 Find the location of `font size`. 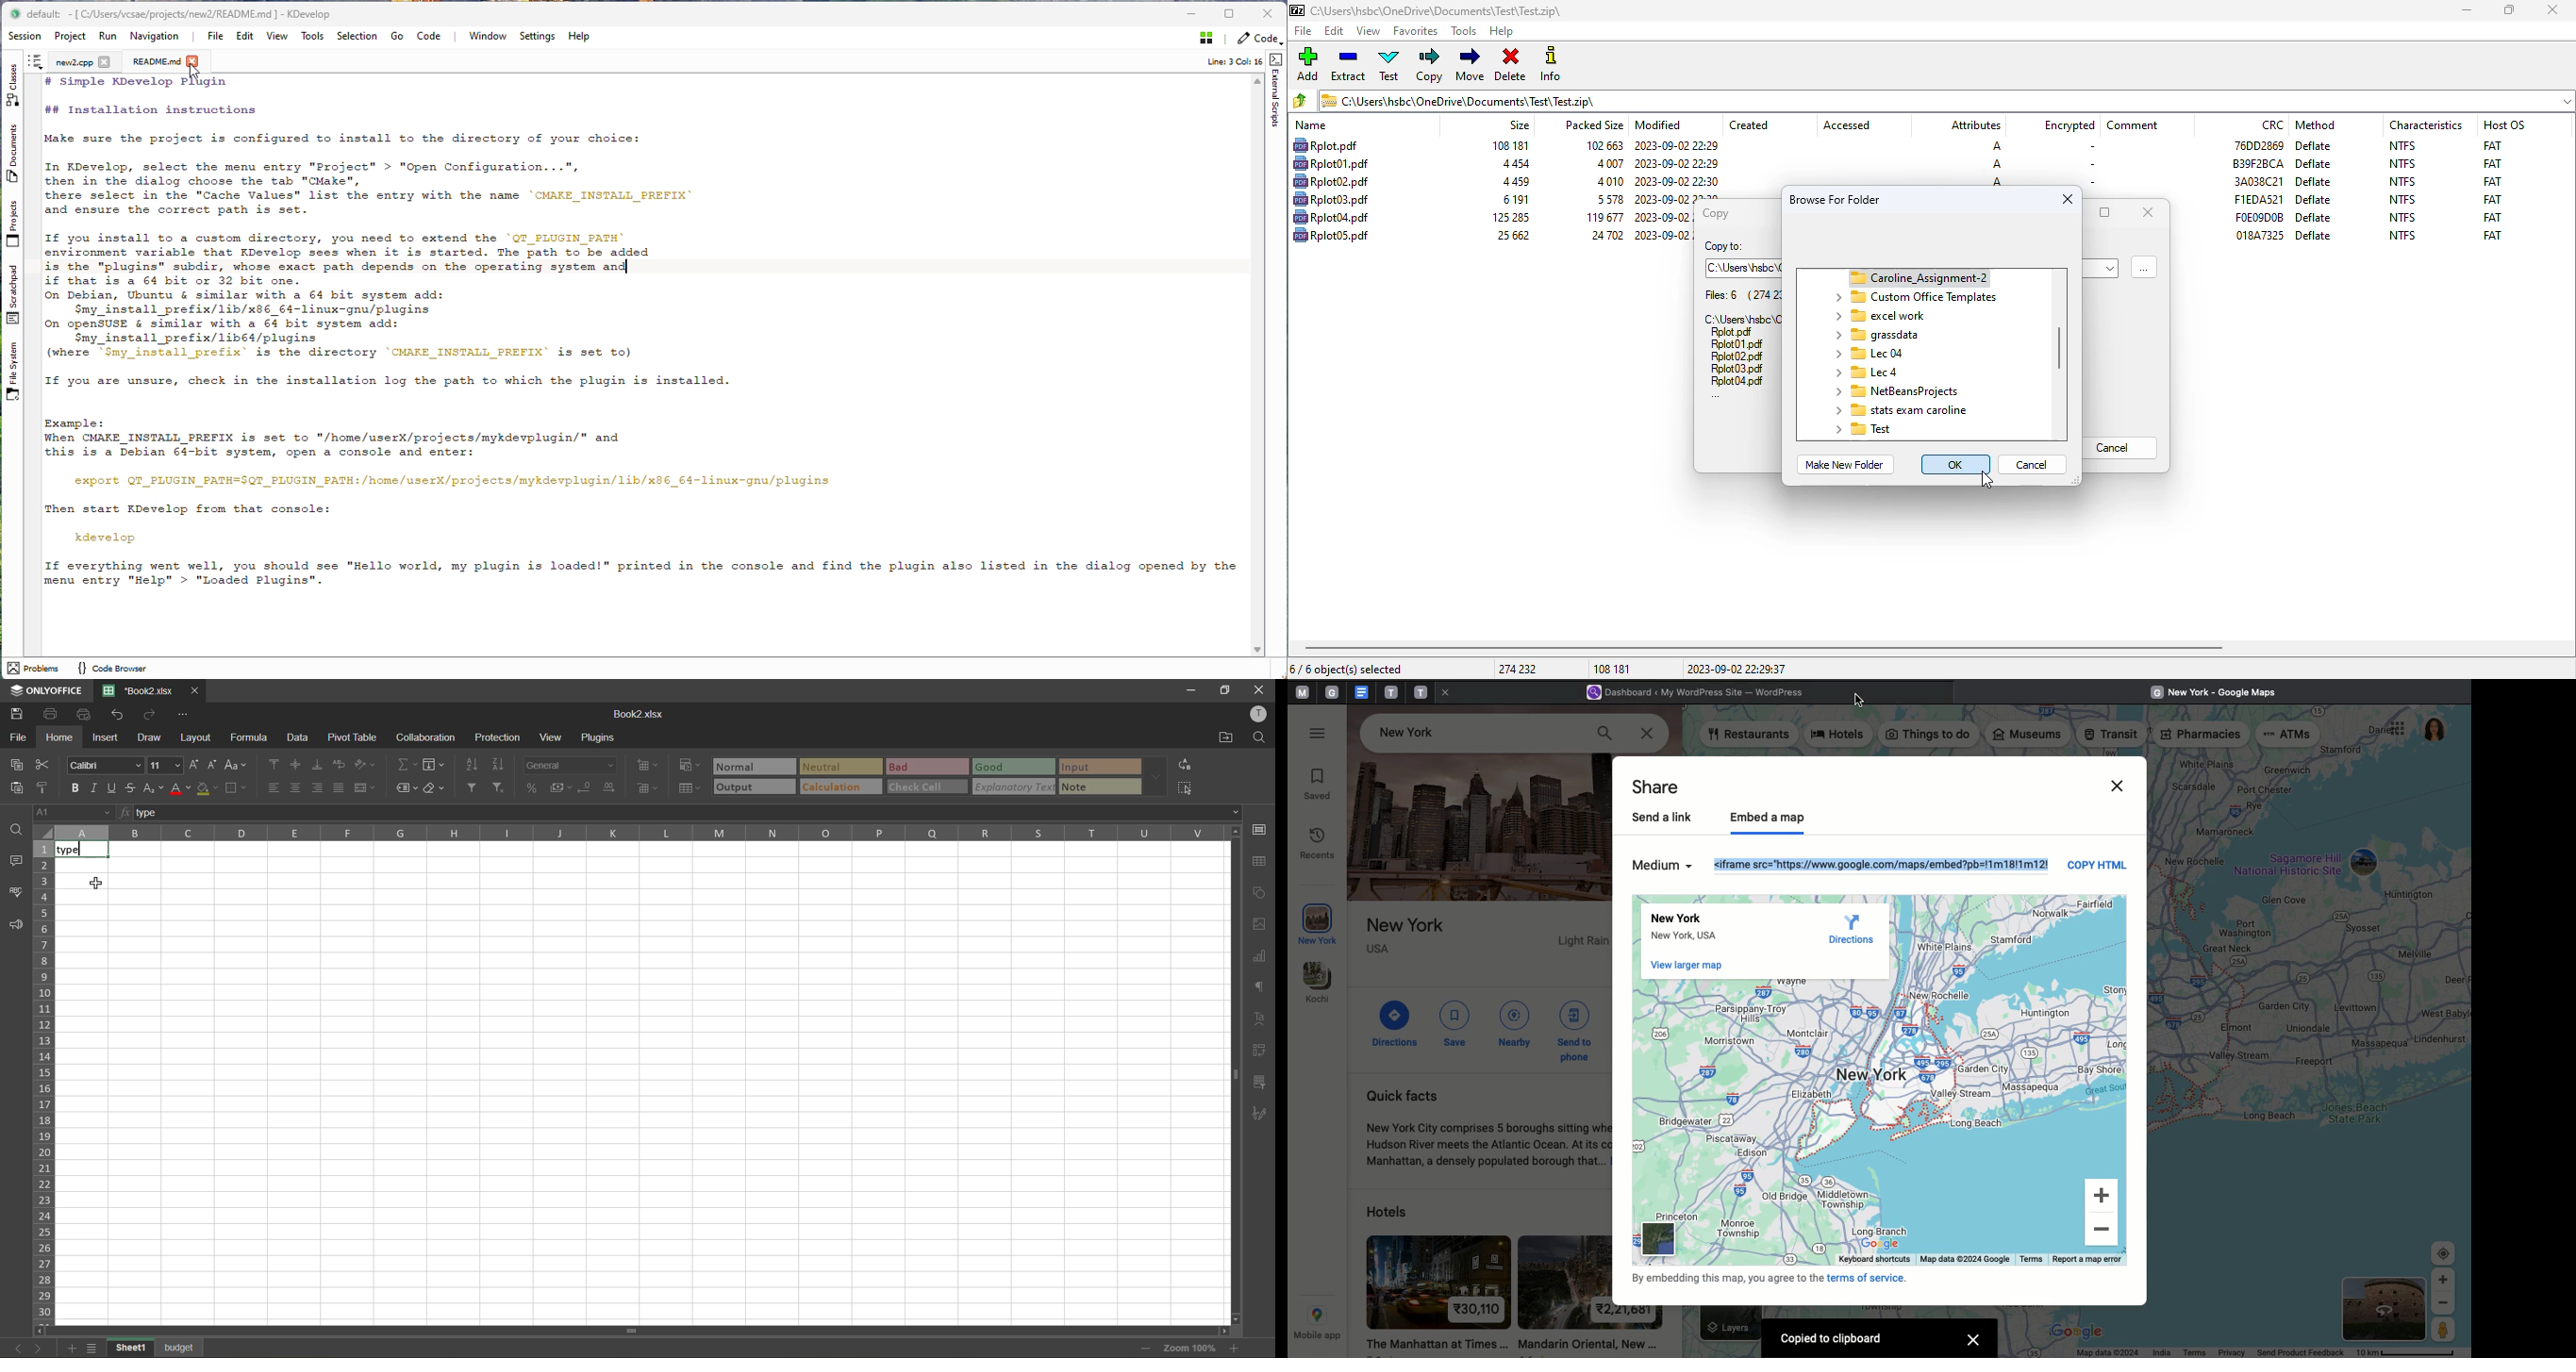

font size is located at coordinates (164, 766).